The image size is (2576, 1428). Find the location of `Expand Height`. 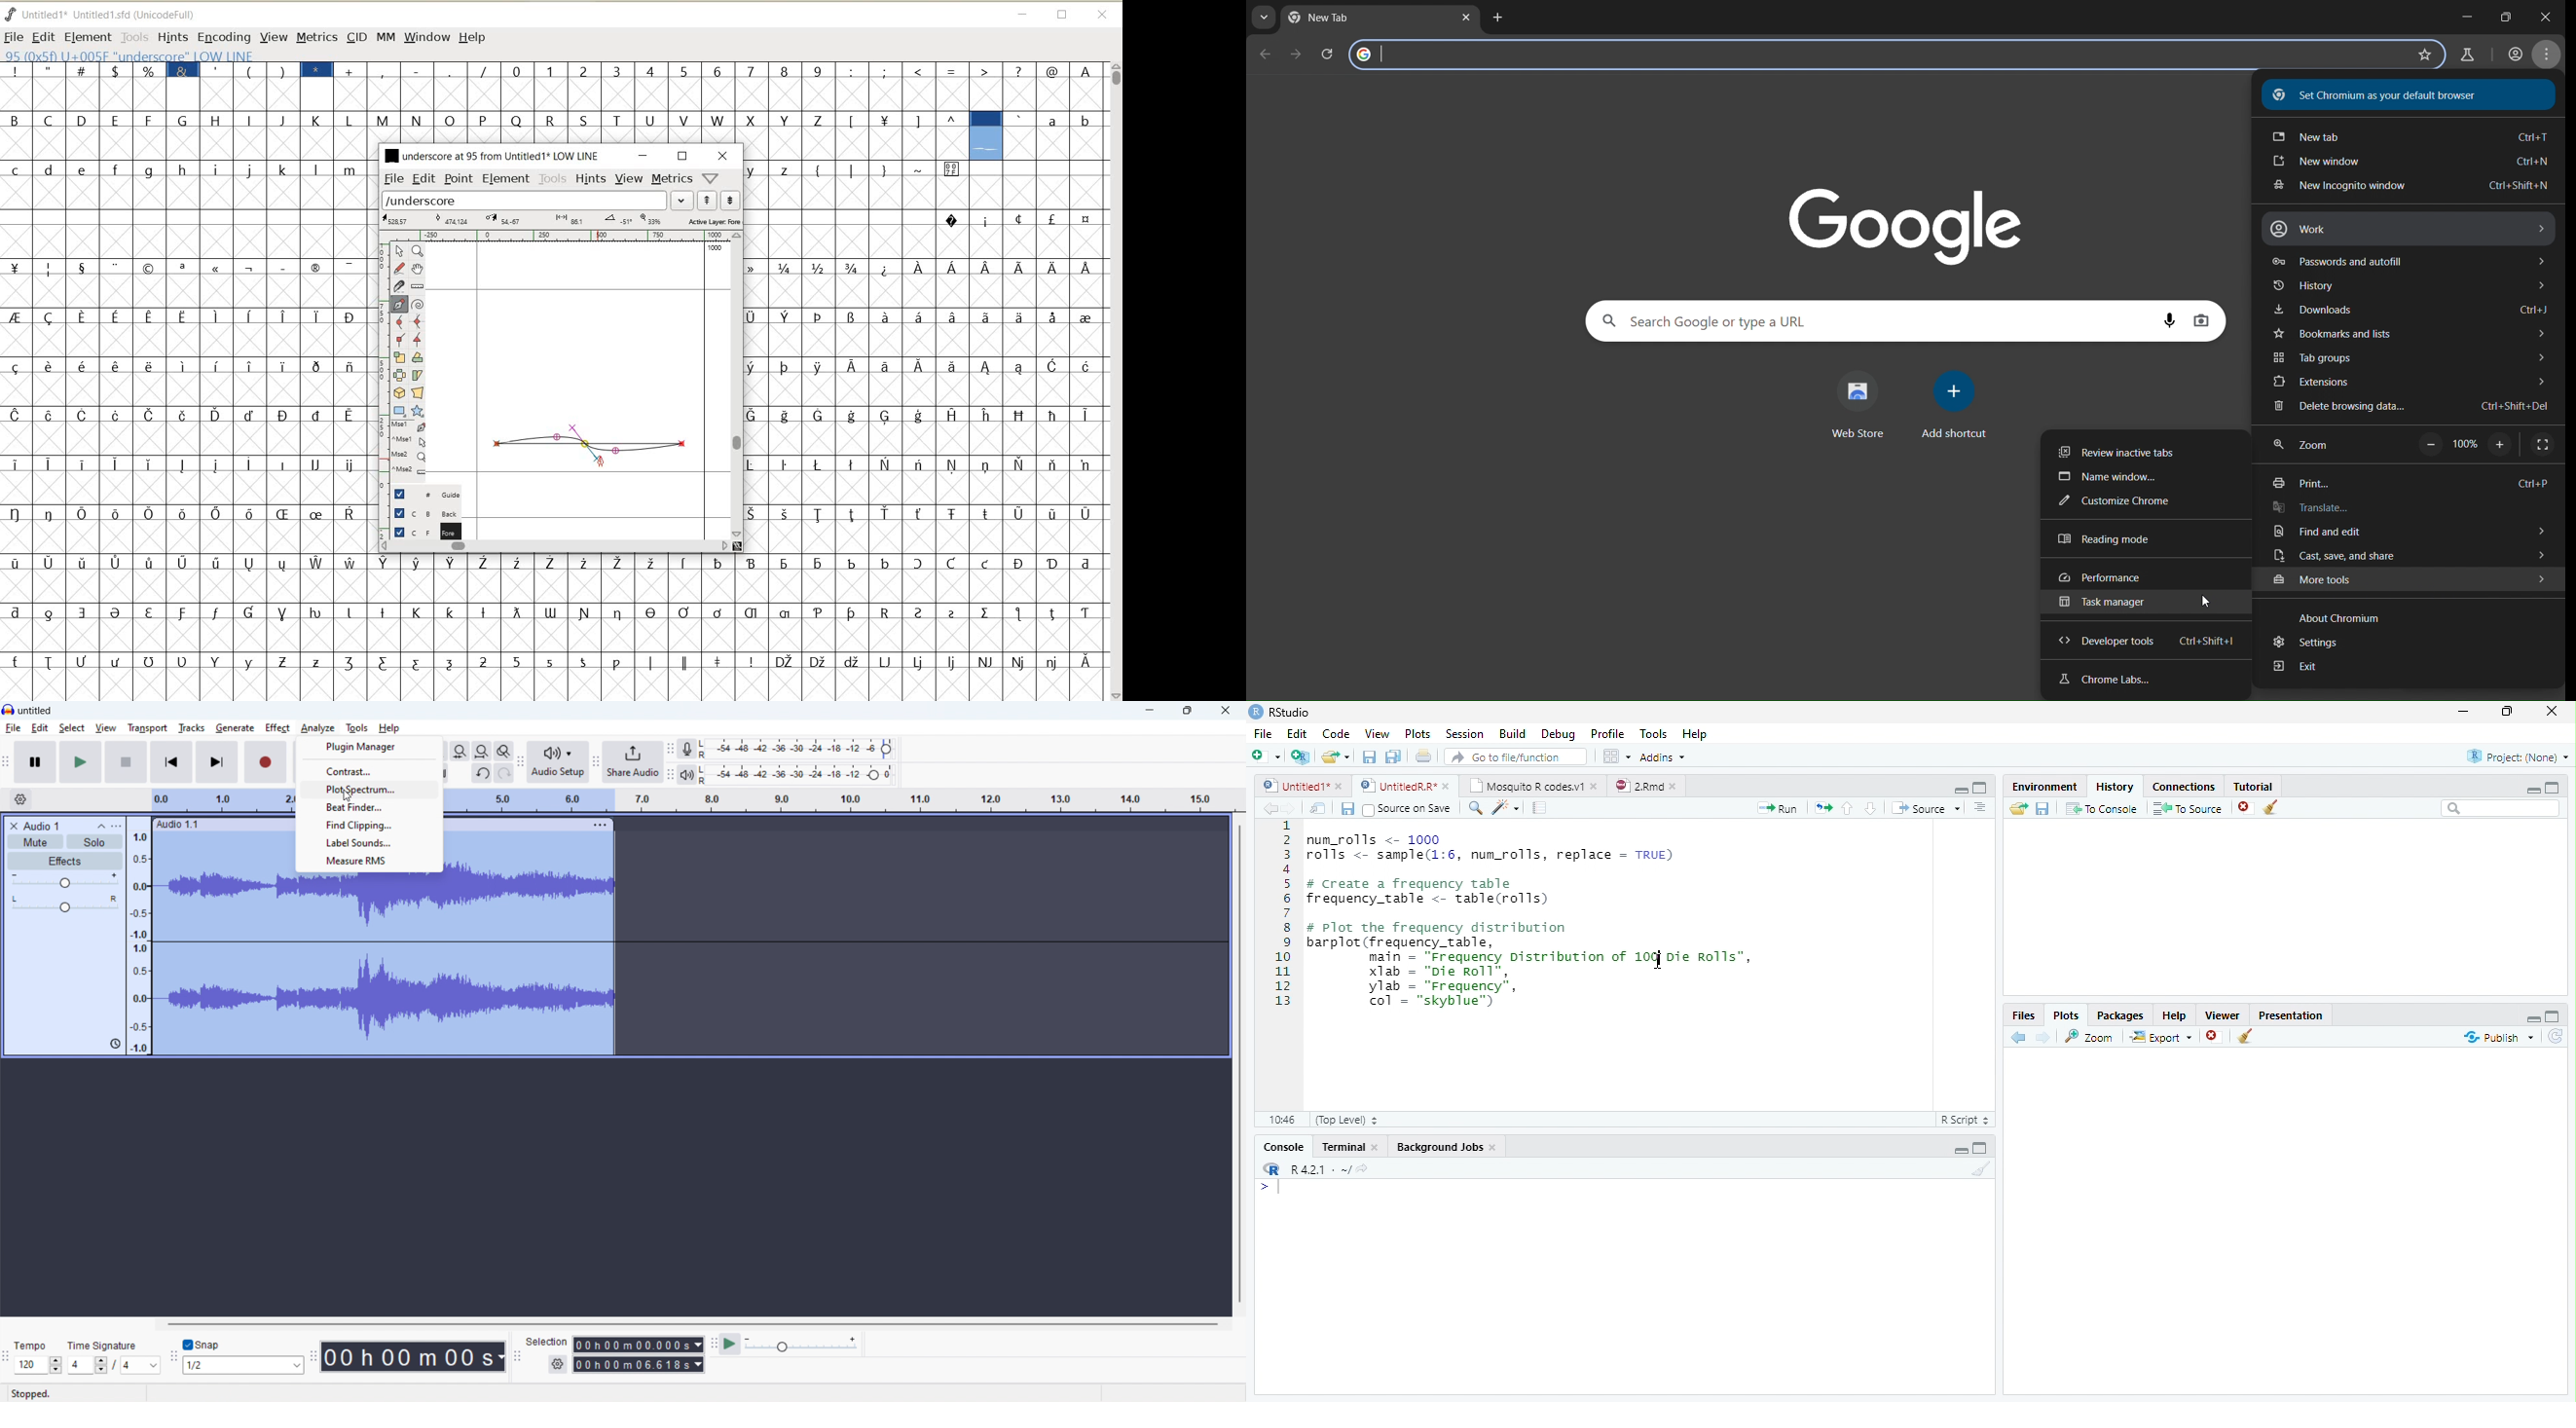

Expand Height is located at coordinates (1981, 1148).